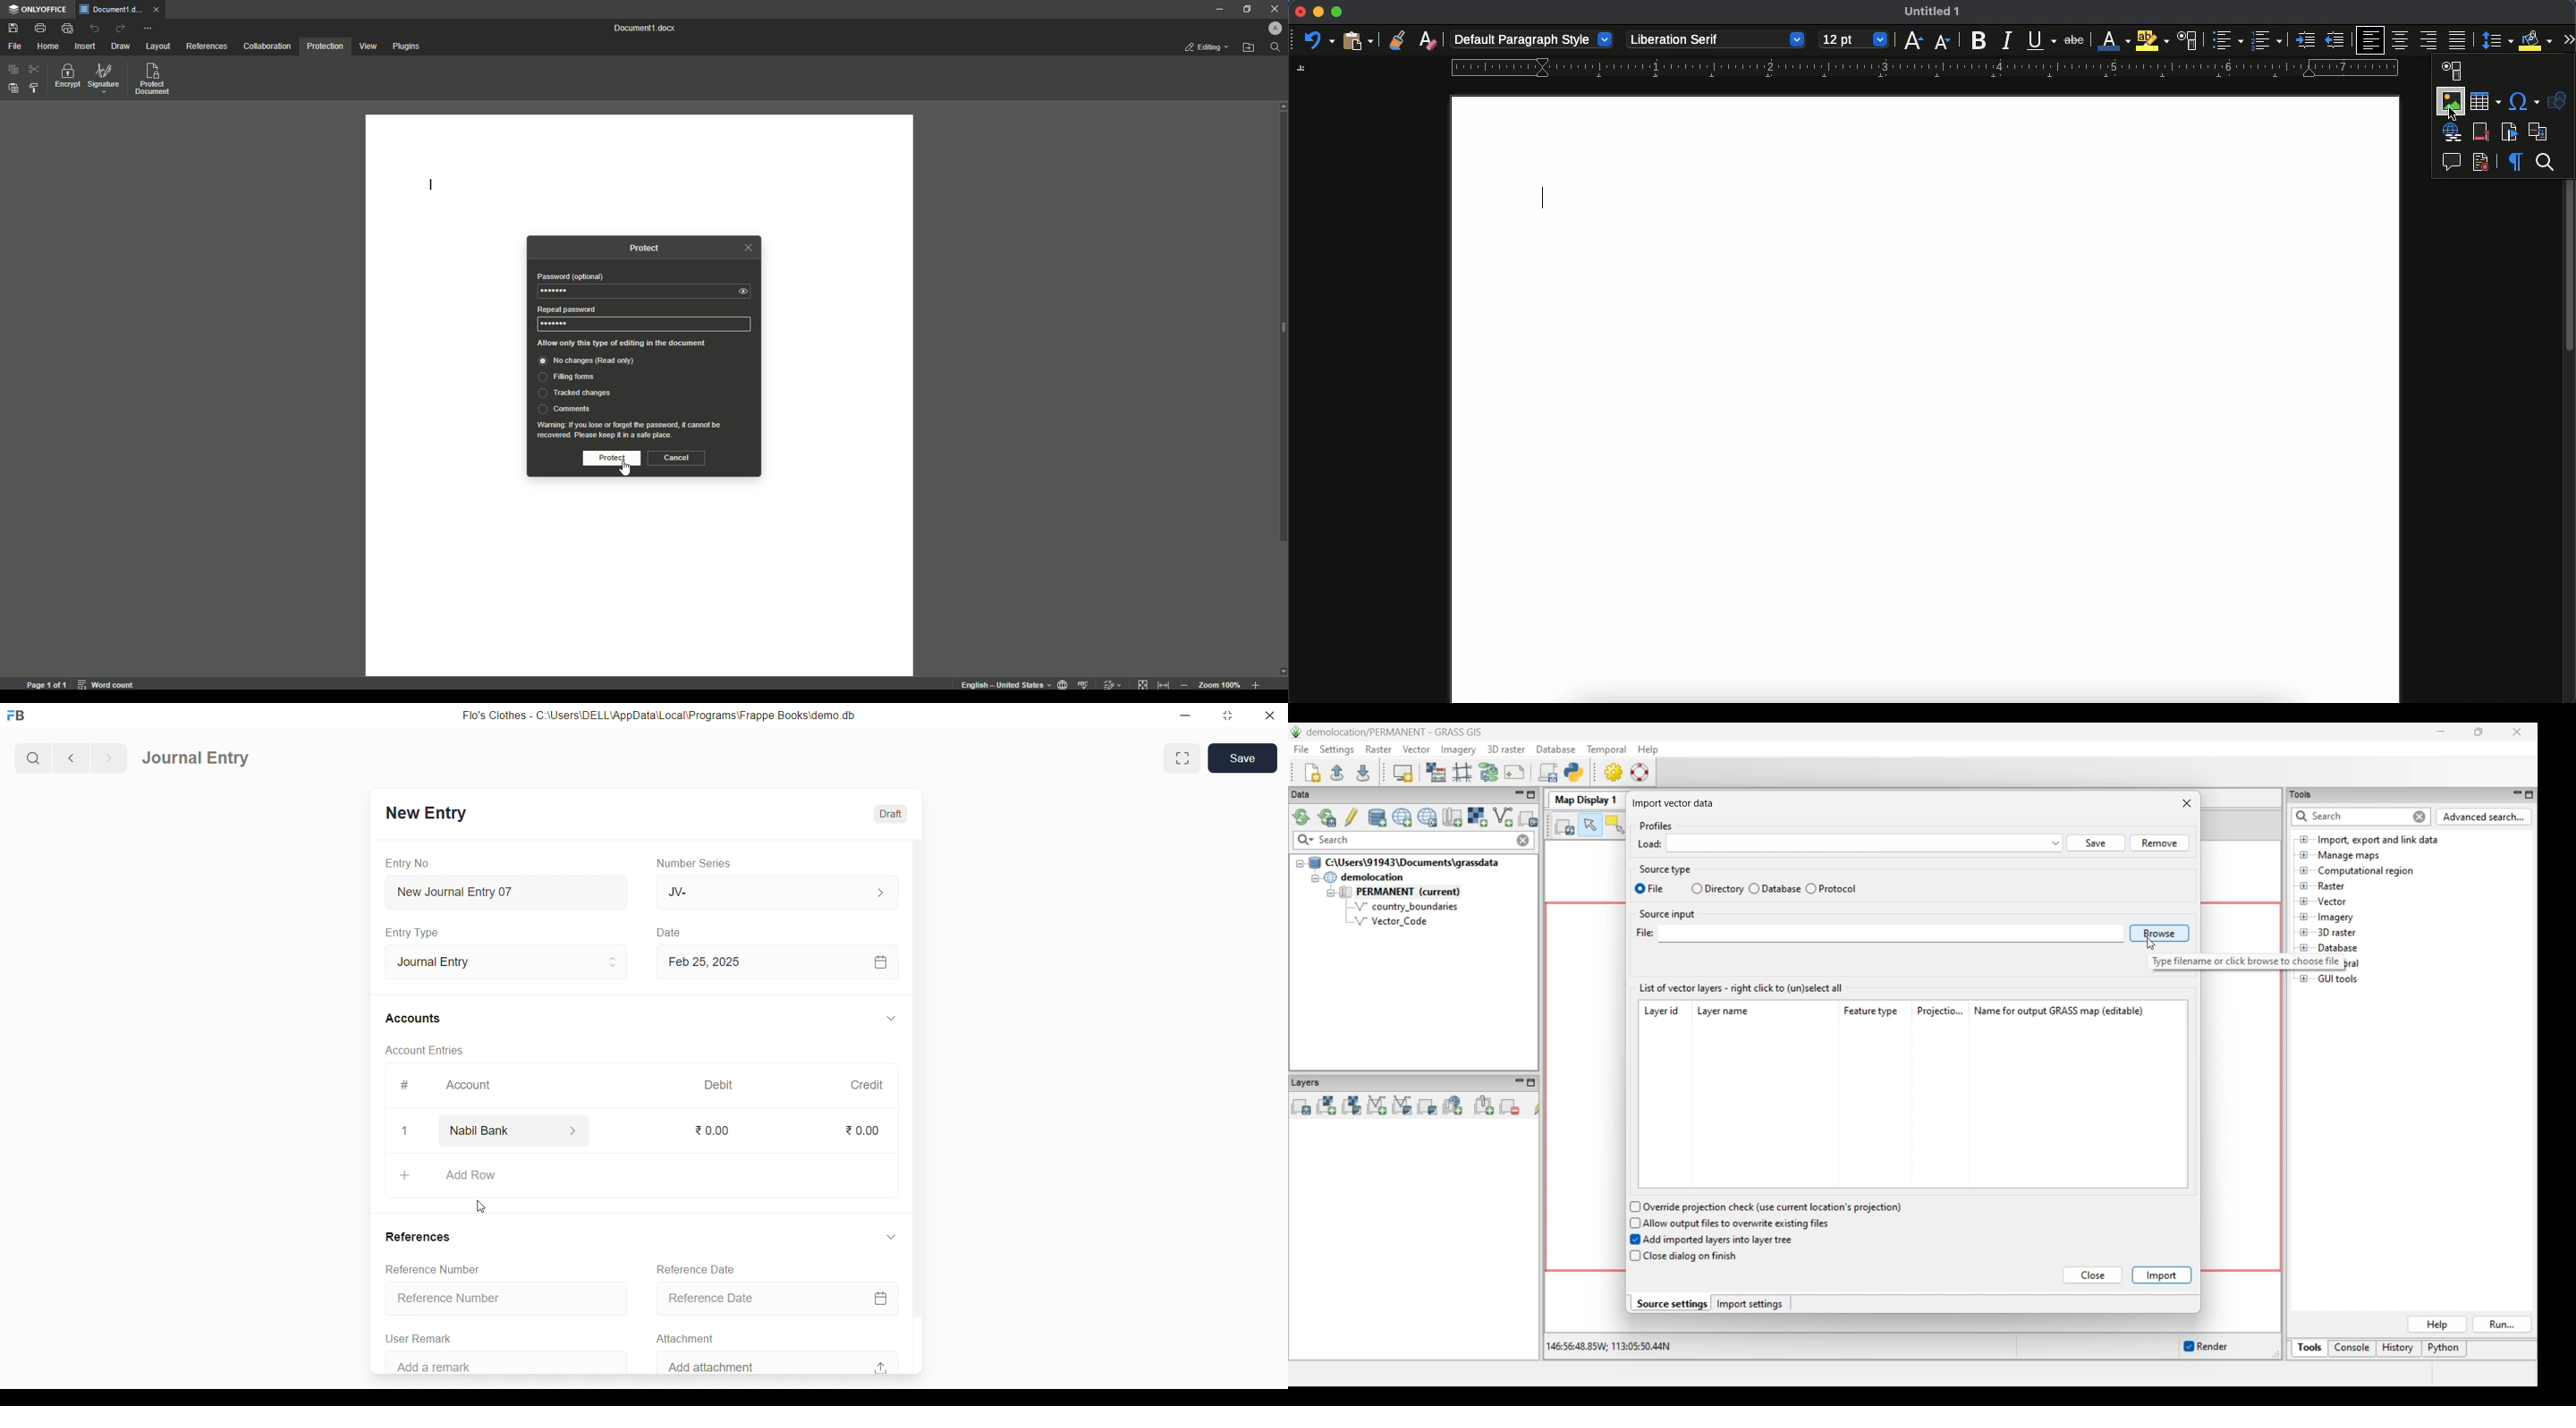 The width and height of the screenshot is (2576, 1428). Describe the element at coordinates (403, 1085) in the screenshot. I see `#` at that location.